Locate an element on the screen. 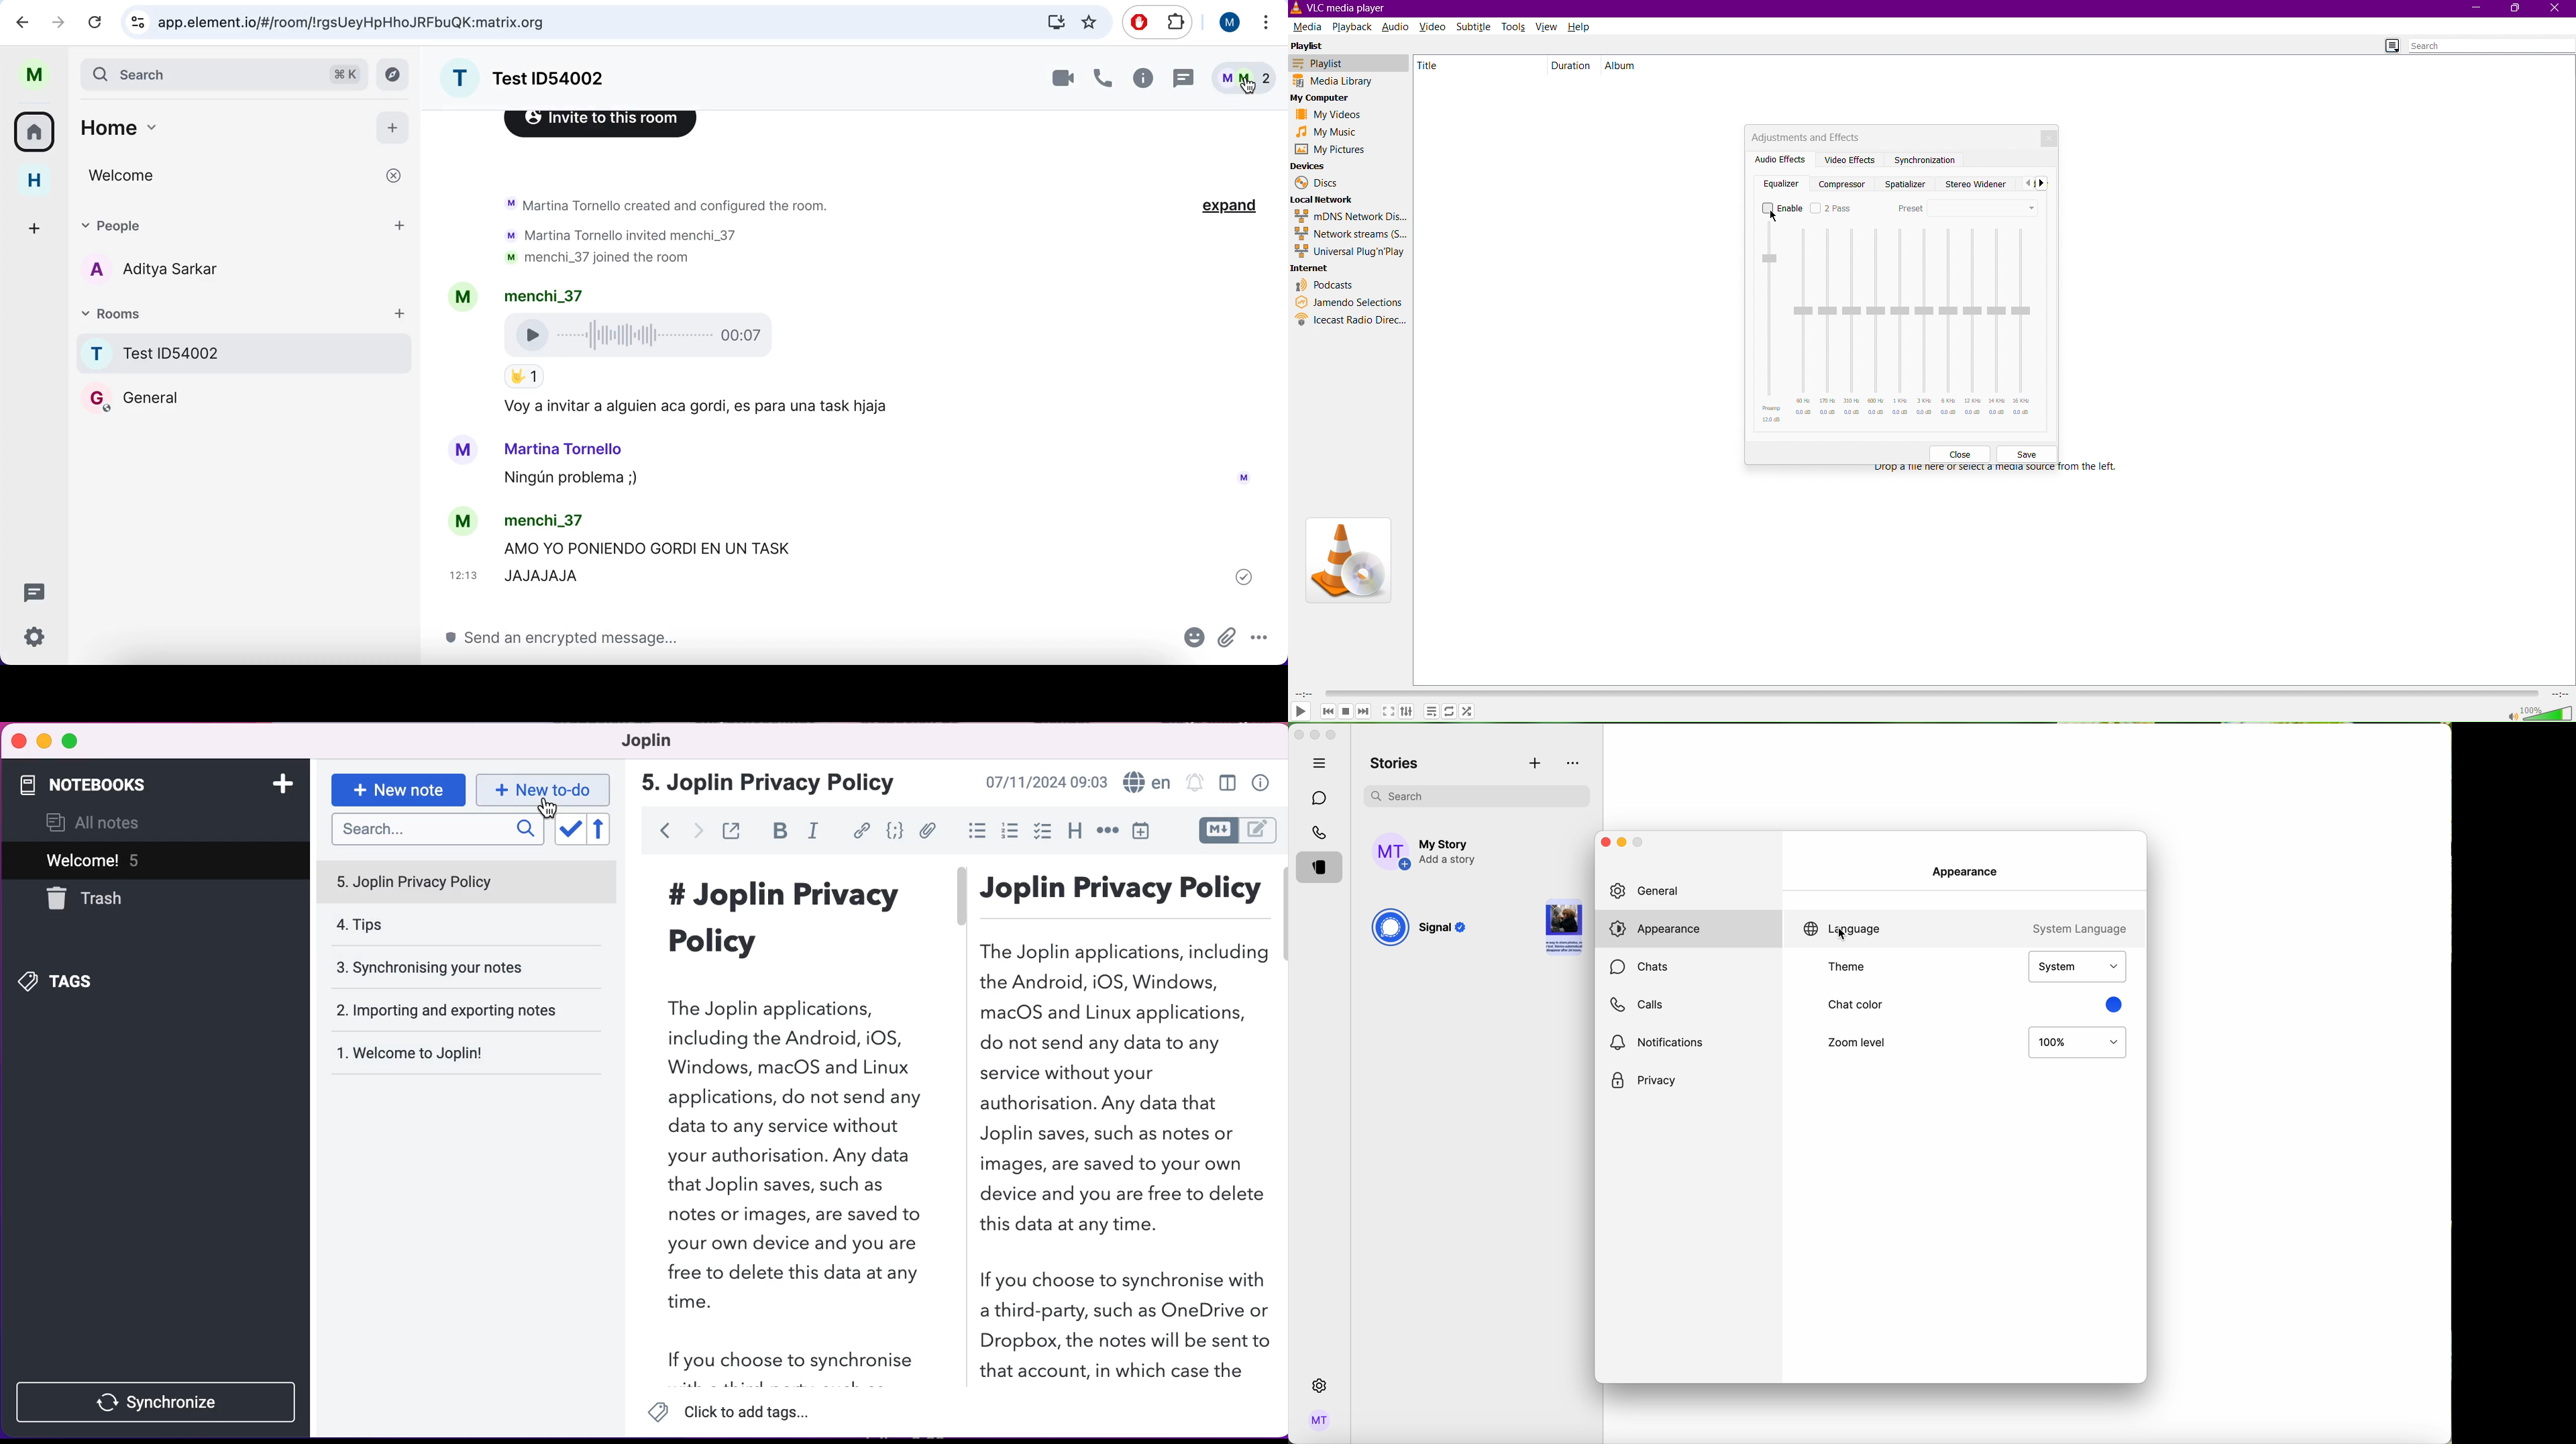 The height and width of the screenshot is (1456, 2576). 170 Hz is located at coordinates (1827, 321).